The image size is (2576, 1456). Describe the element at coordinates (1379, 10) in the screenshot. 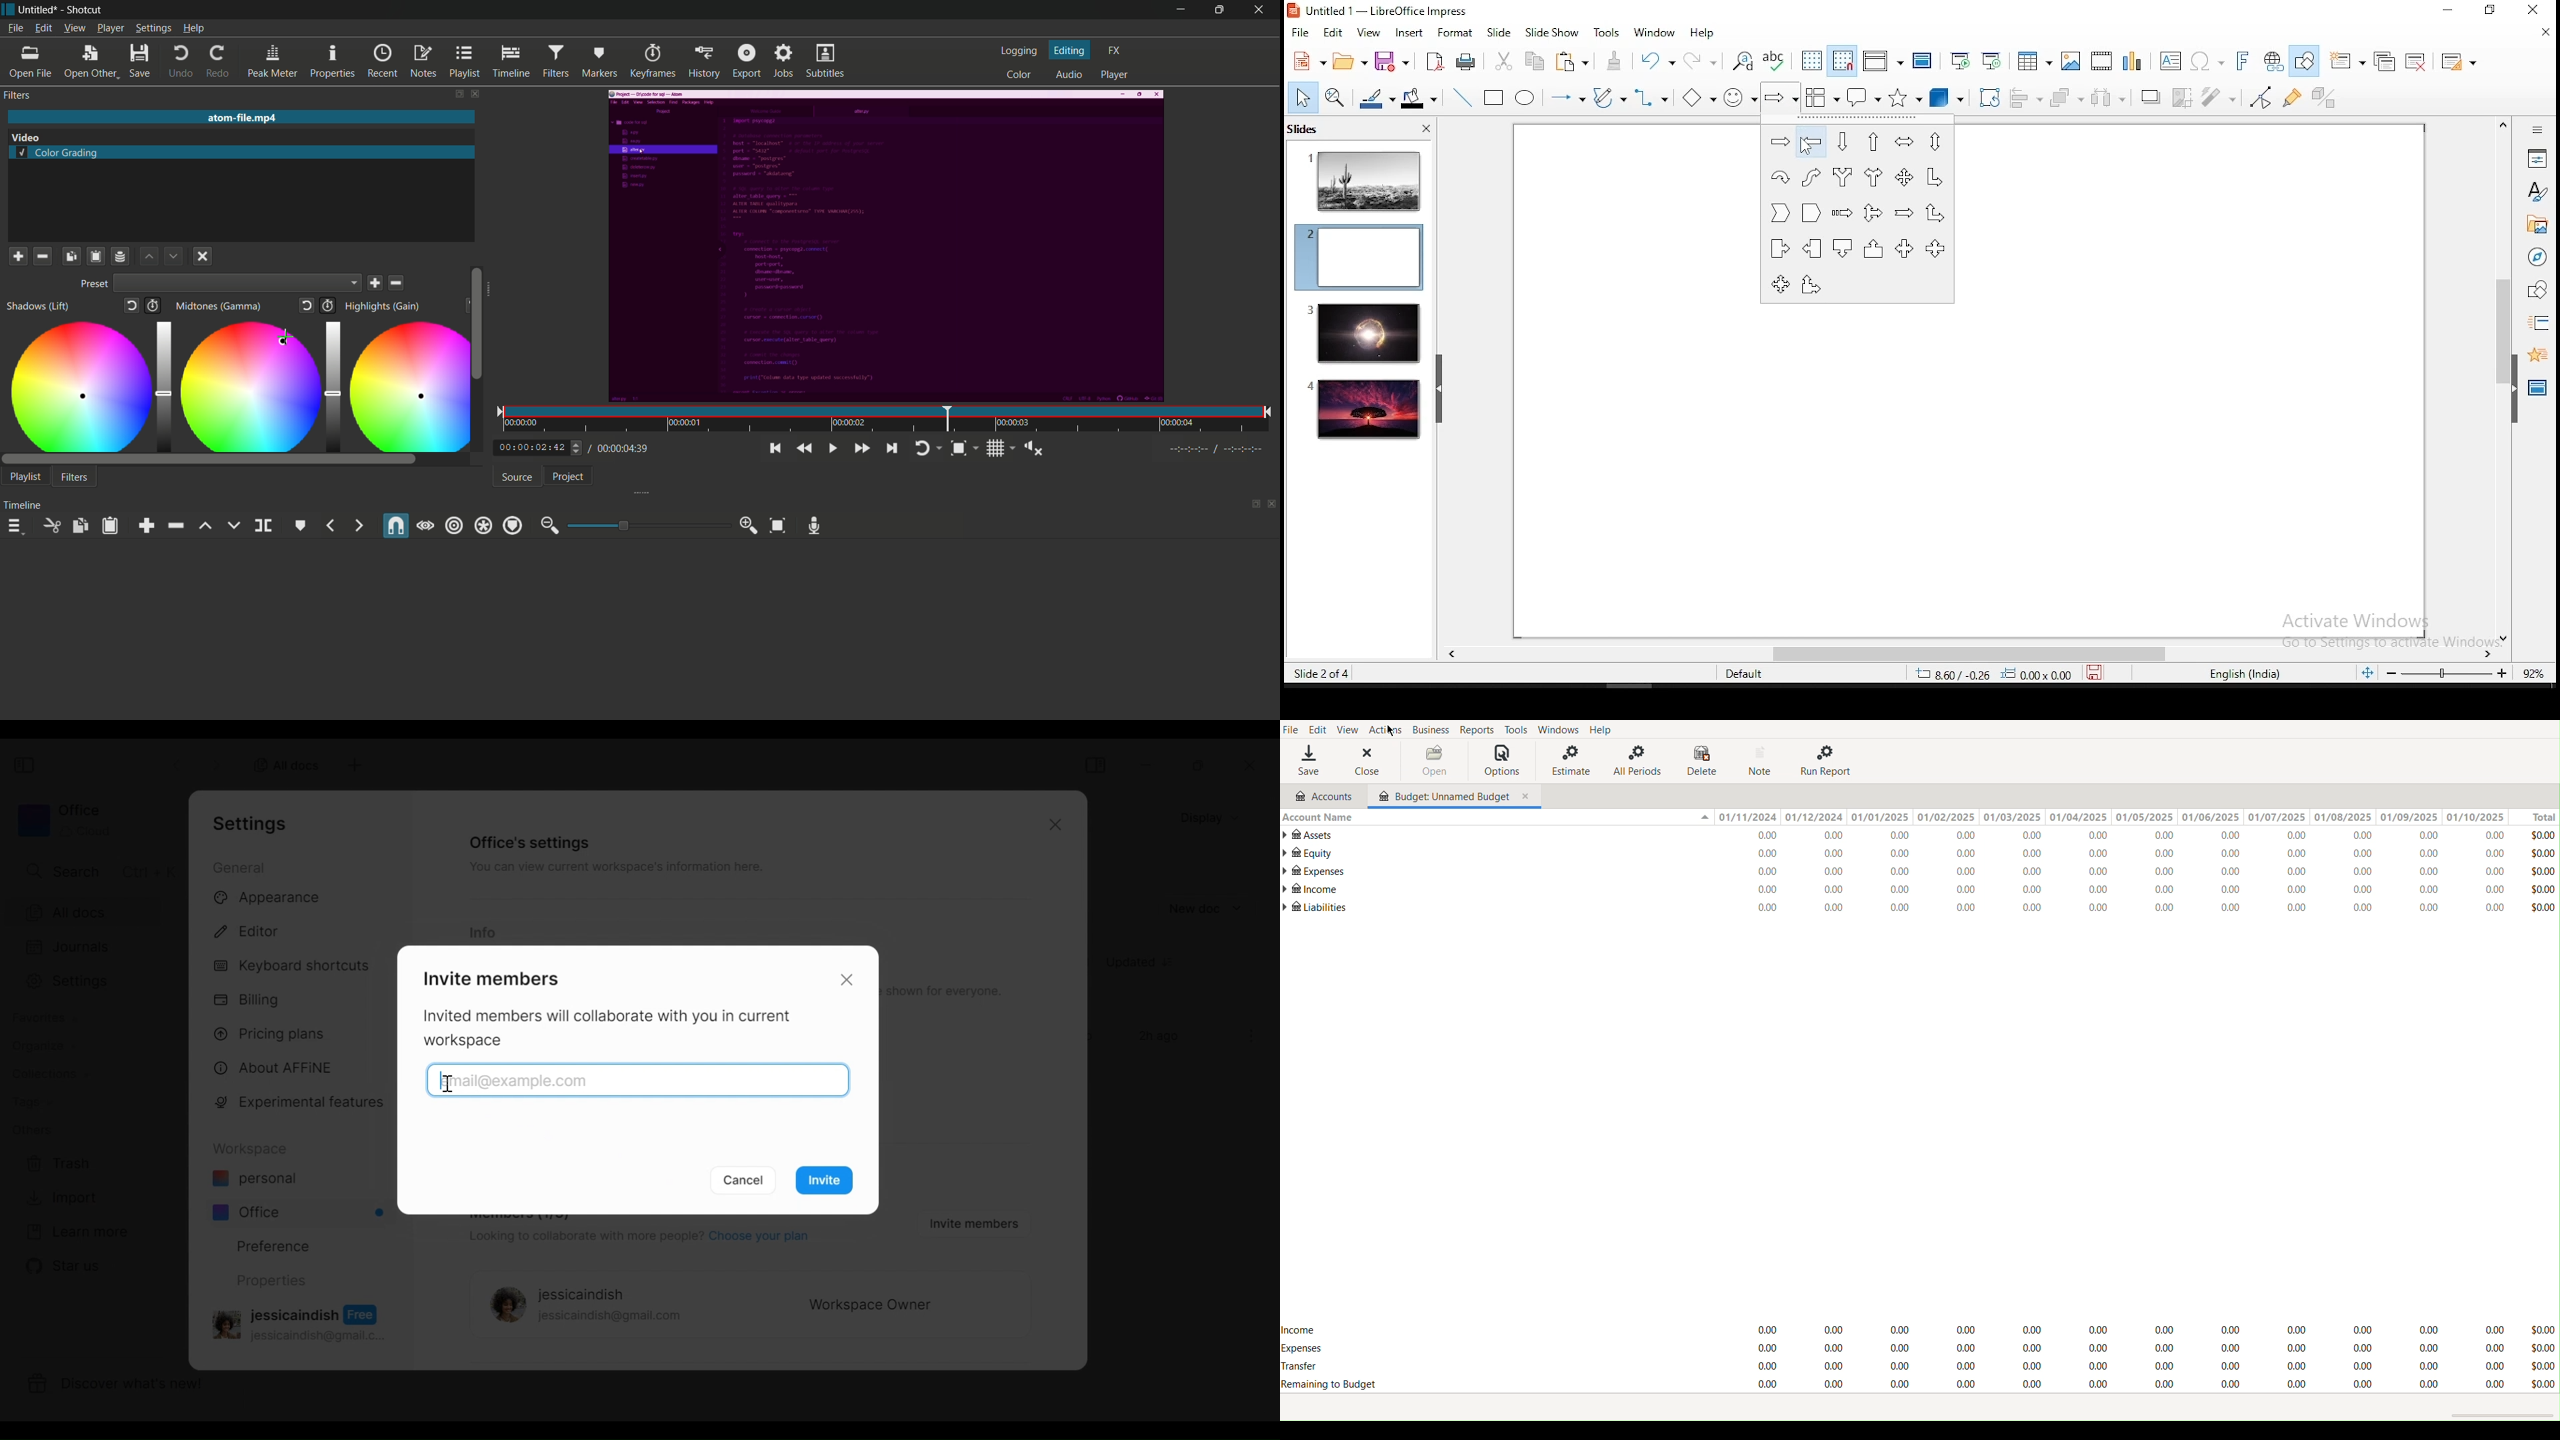

I see `icon and file name` at that location.